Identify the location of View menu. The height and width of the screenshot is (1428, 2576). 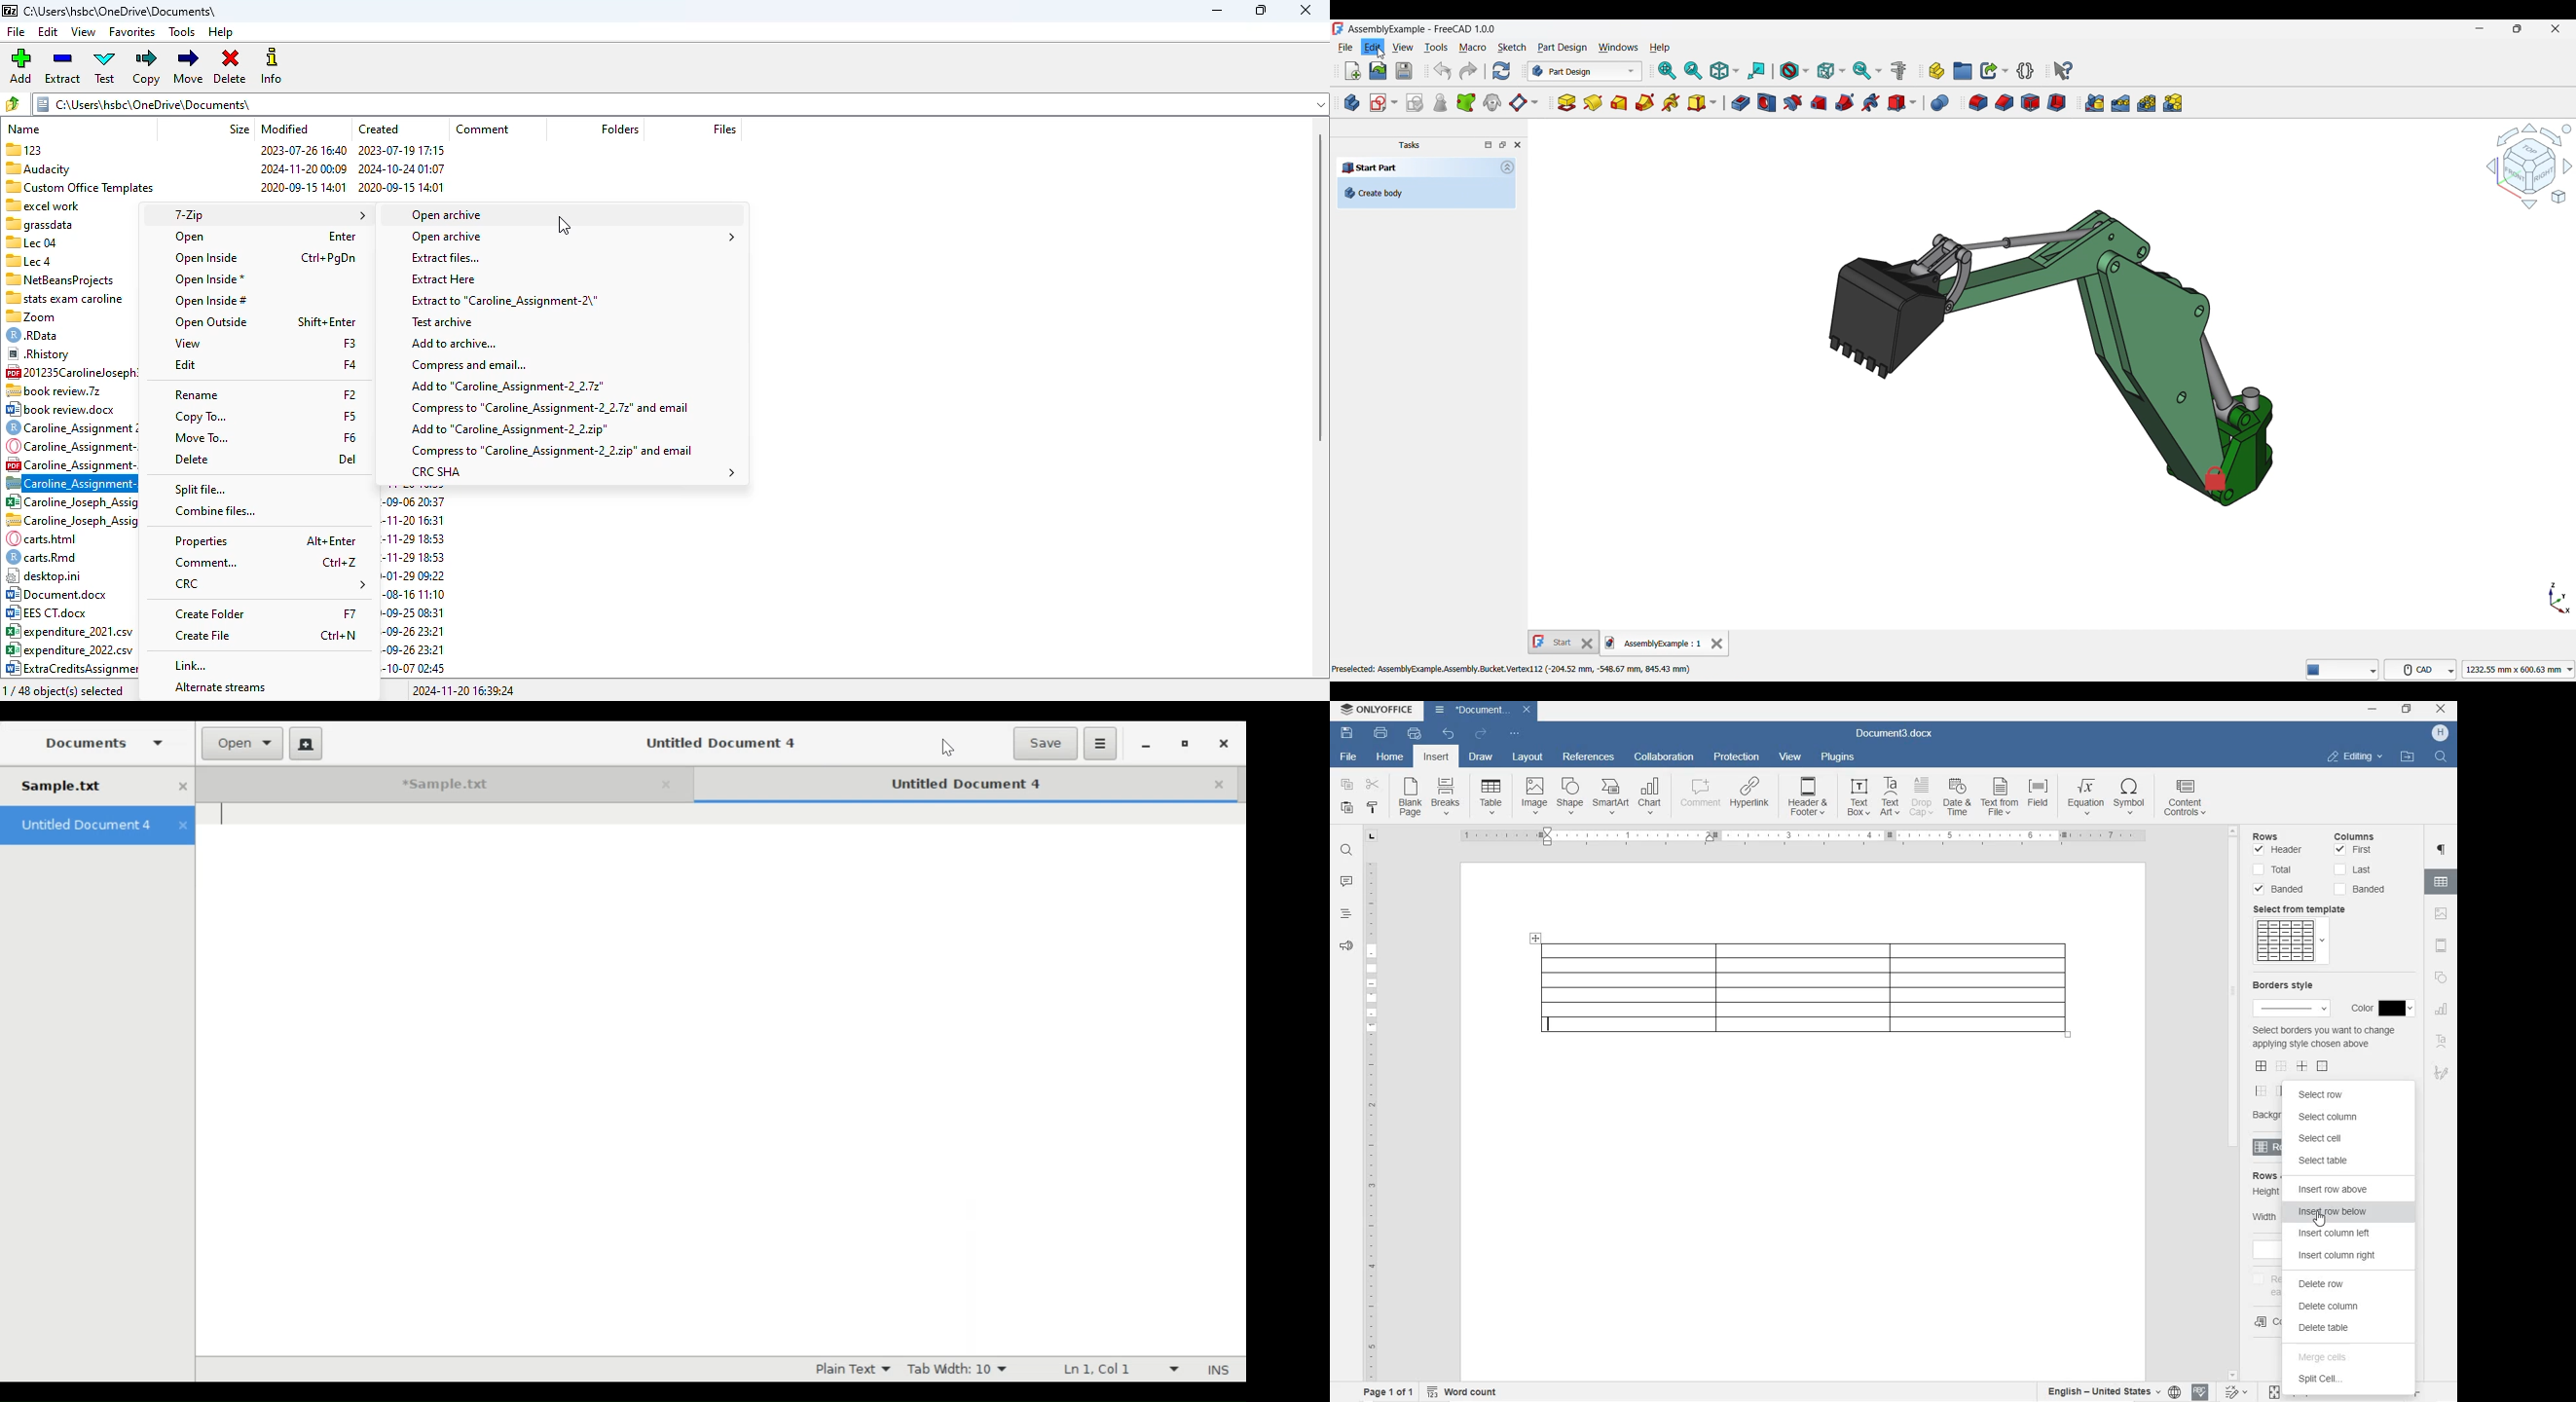
(1403, 47).